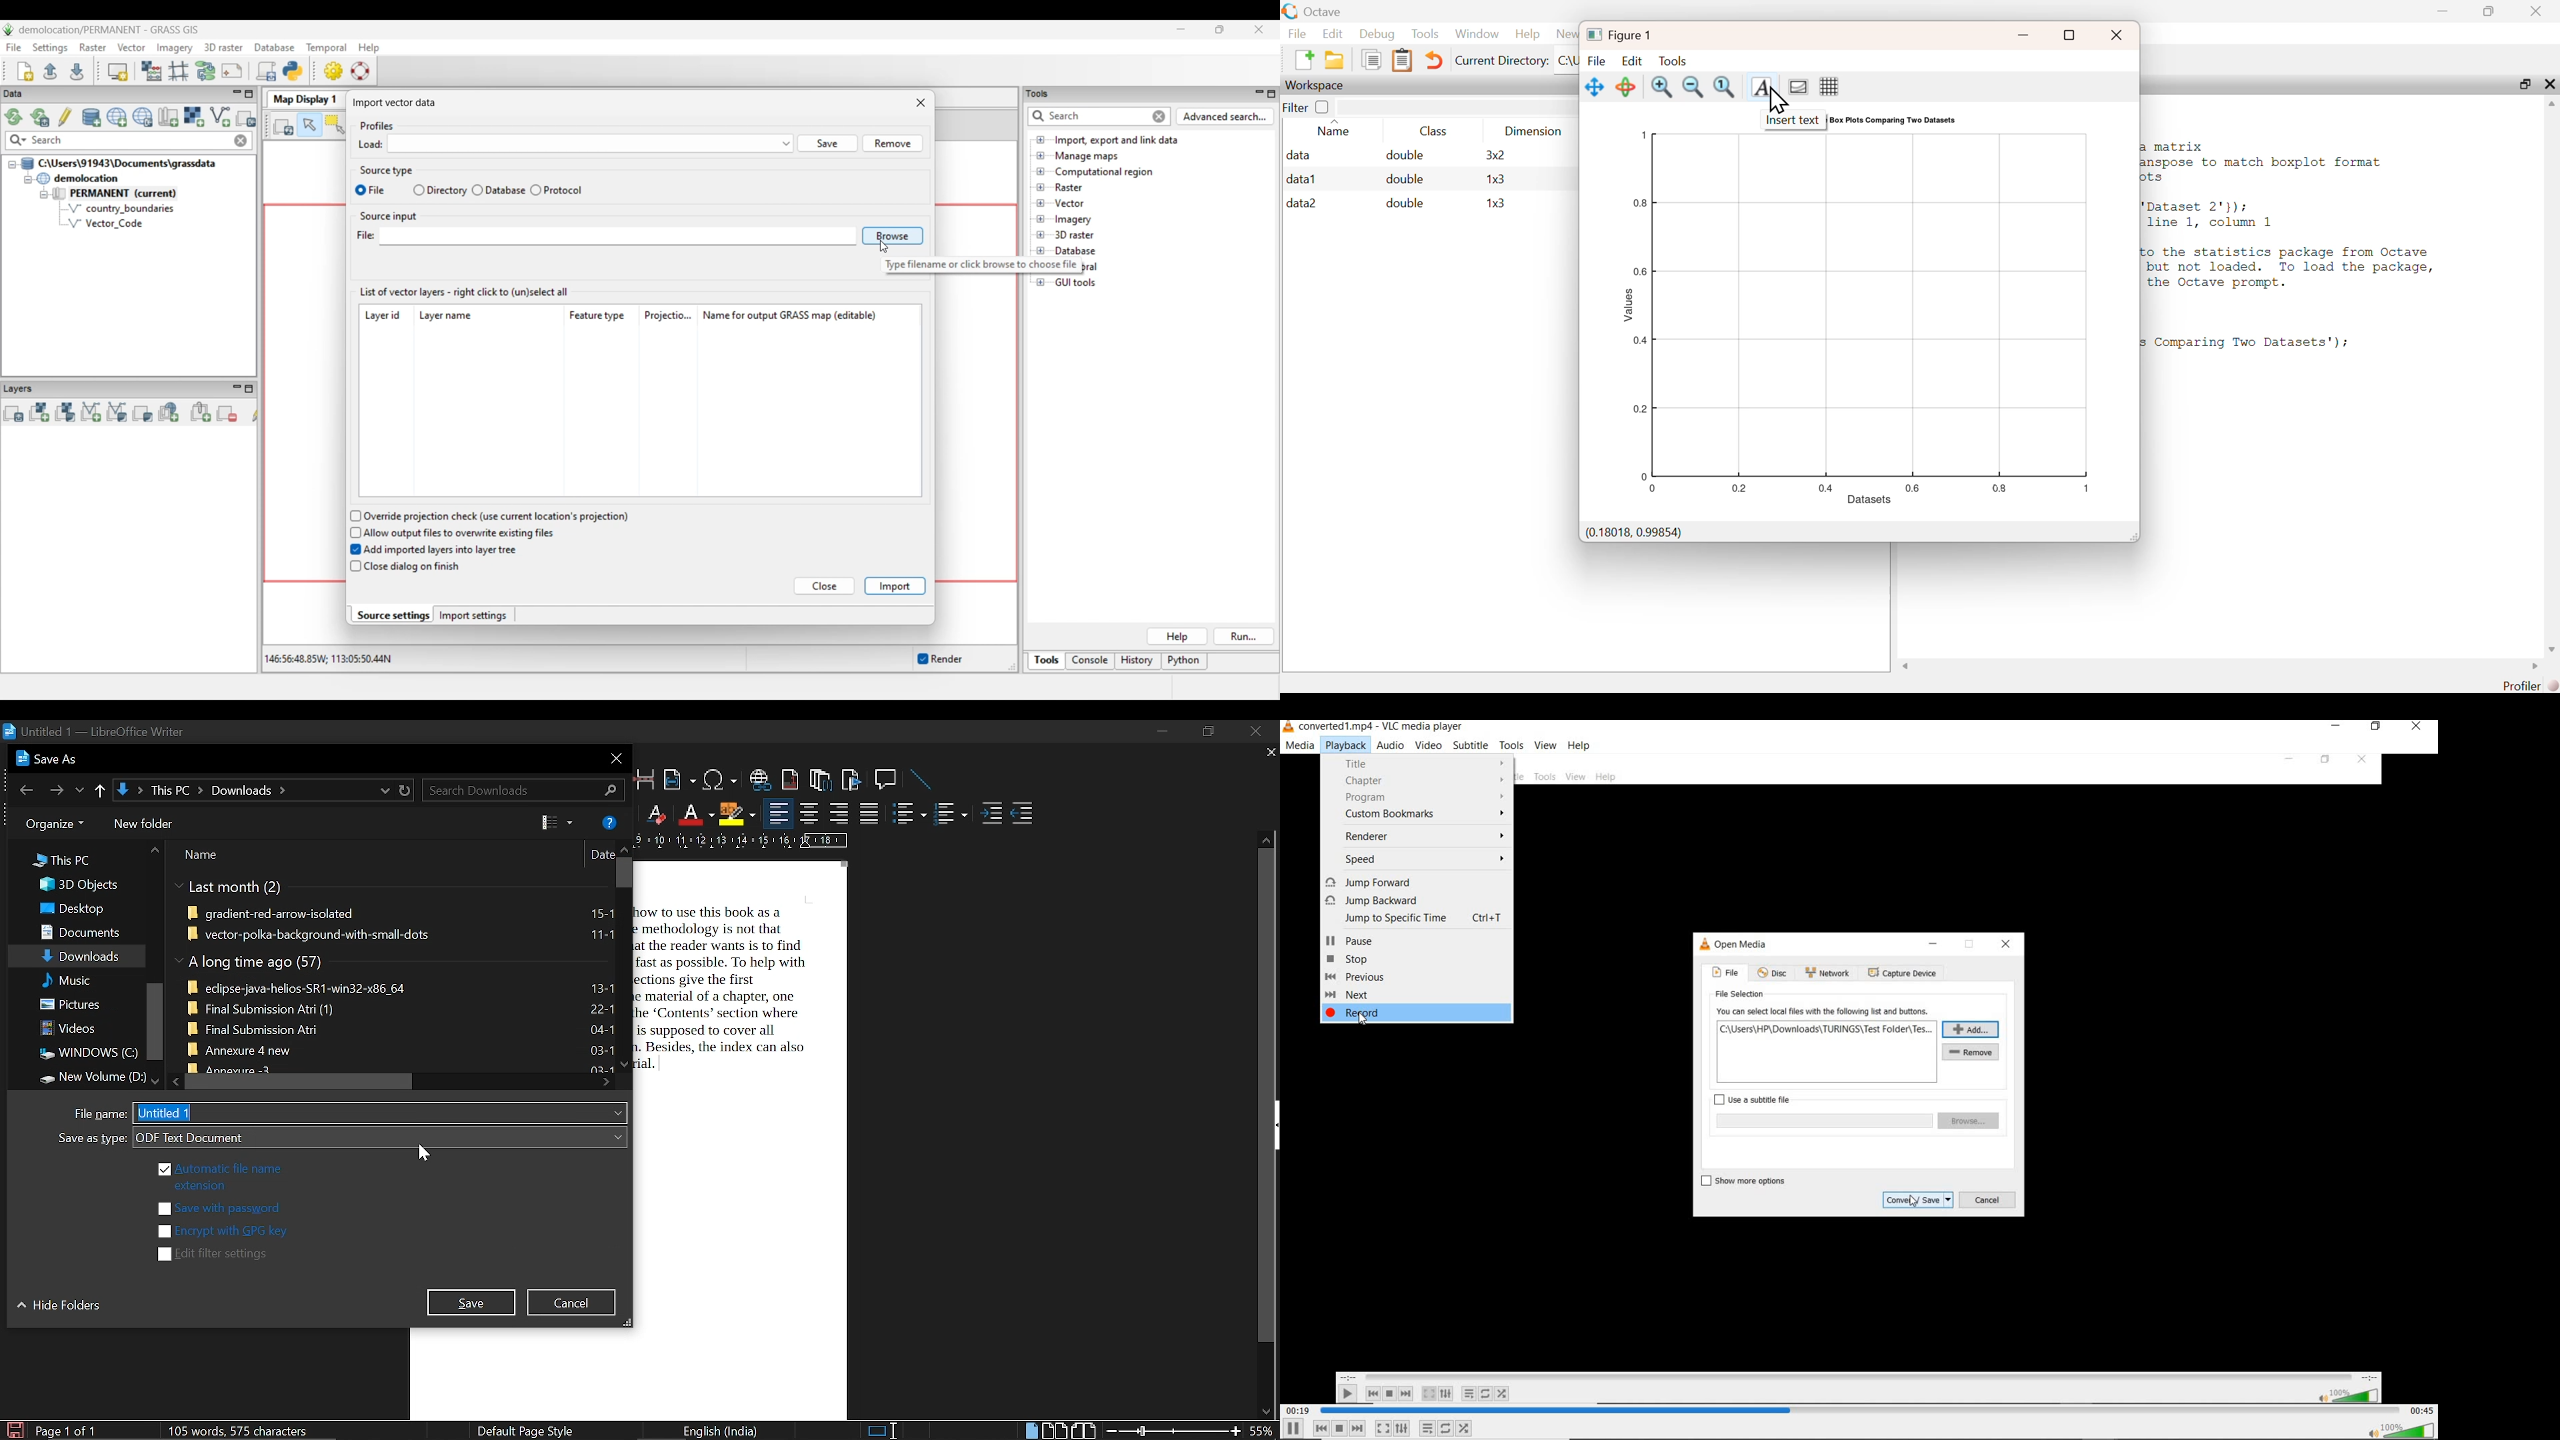  Describe the element at coordinates (1299, 1410) in the screenshot. I see `elapsed time` at that location.